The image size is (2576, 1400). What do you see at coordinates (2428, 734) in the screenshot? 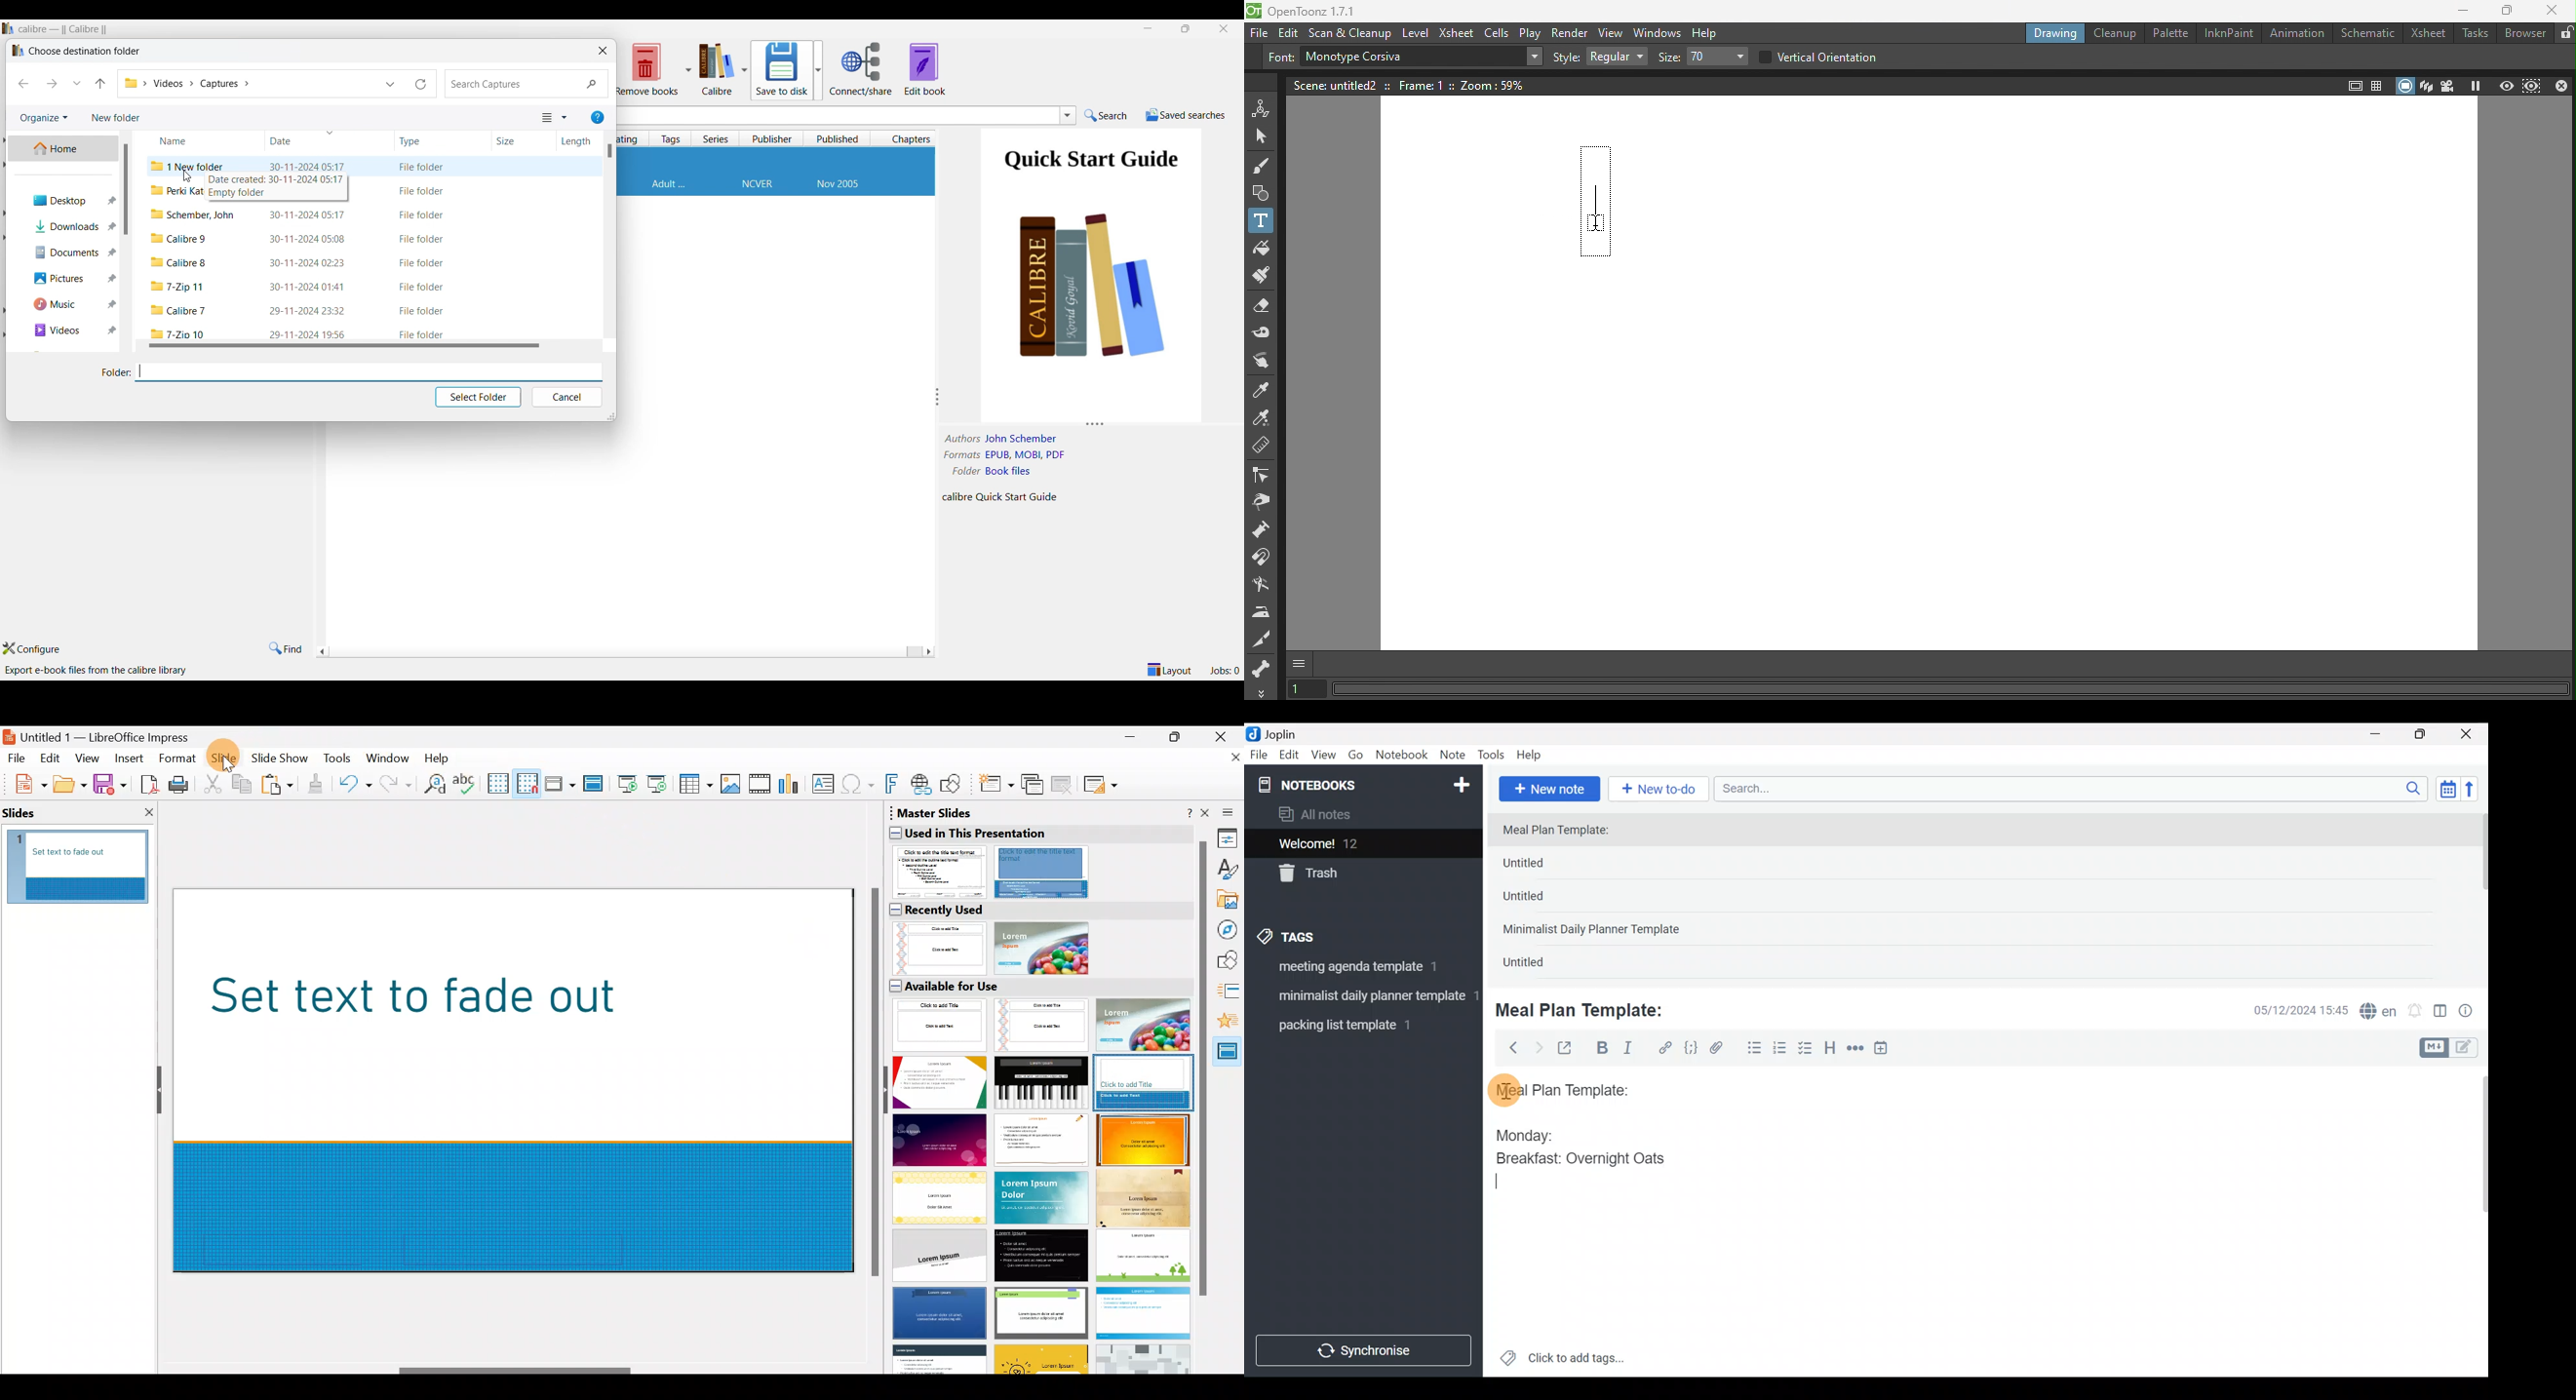
I see `Maximize` at bounding box center [2428, 734].